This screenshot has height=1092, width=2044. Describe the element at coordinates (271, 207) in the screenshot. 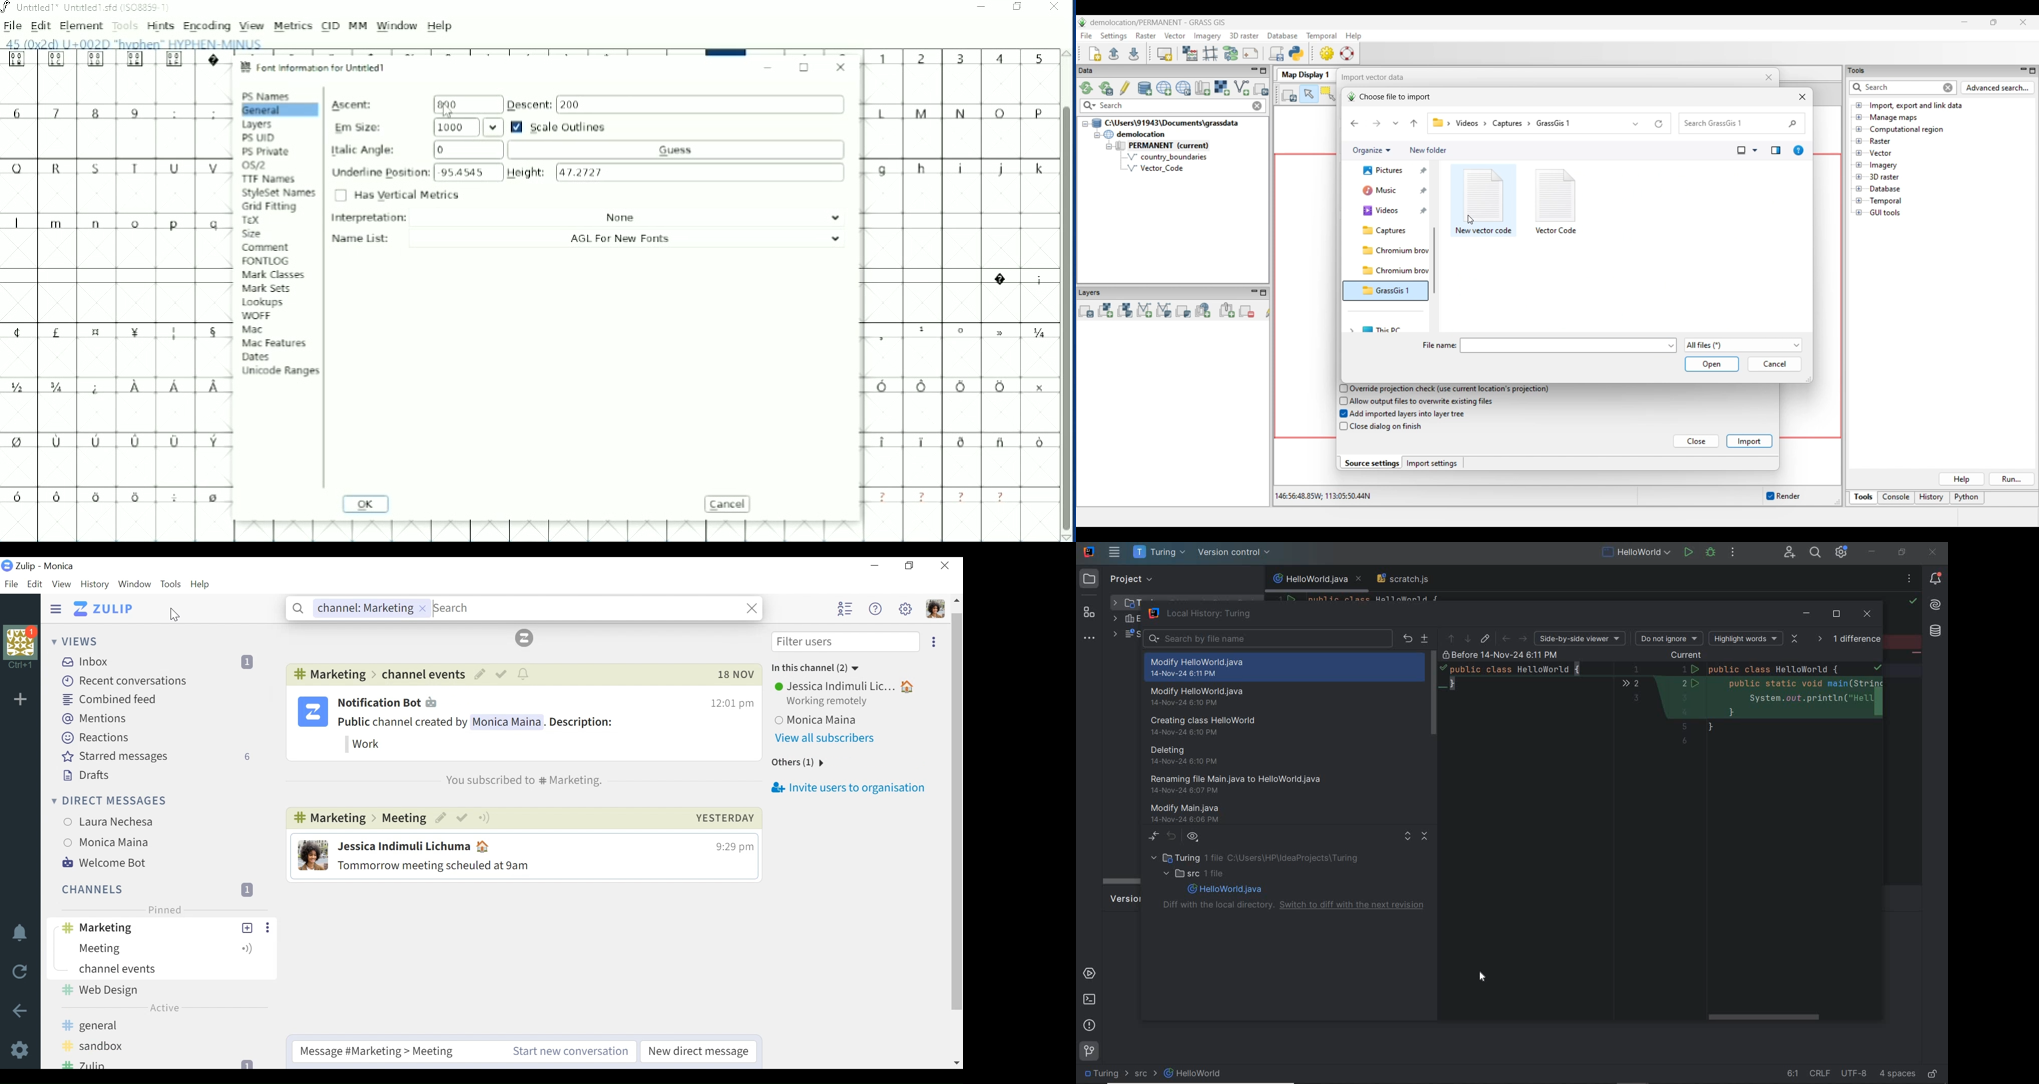

I see `Grid Fitting` at that location.